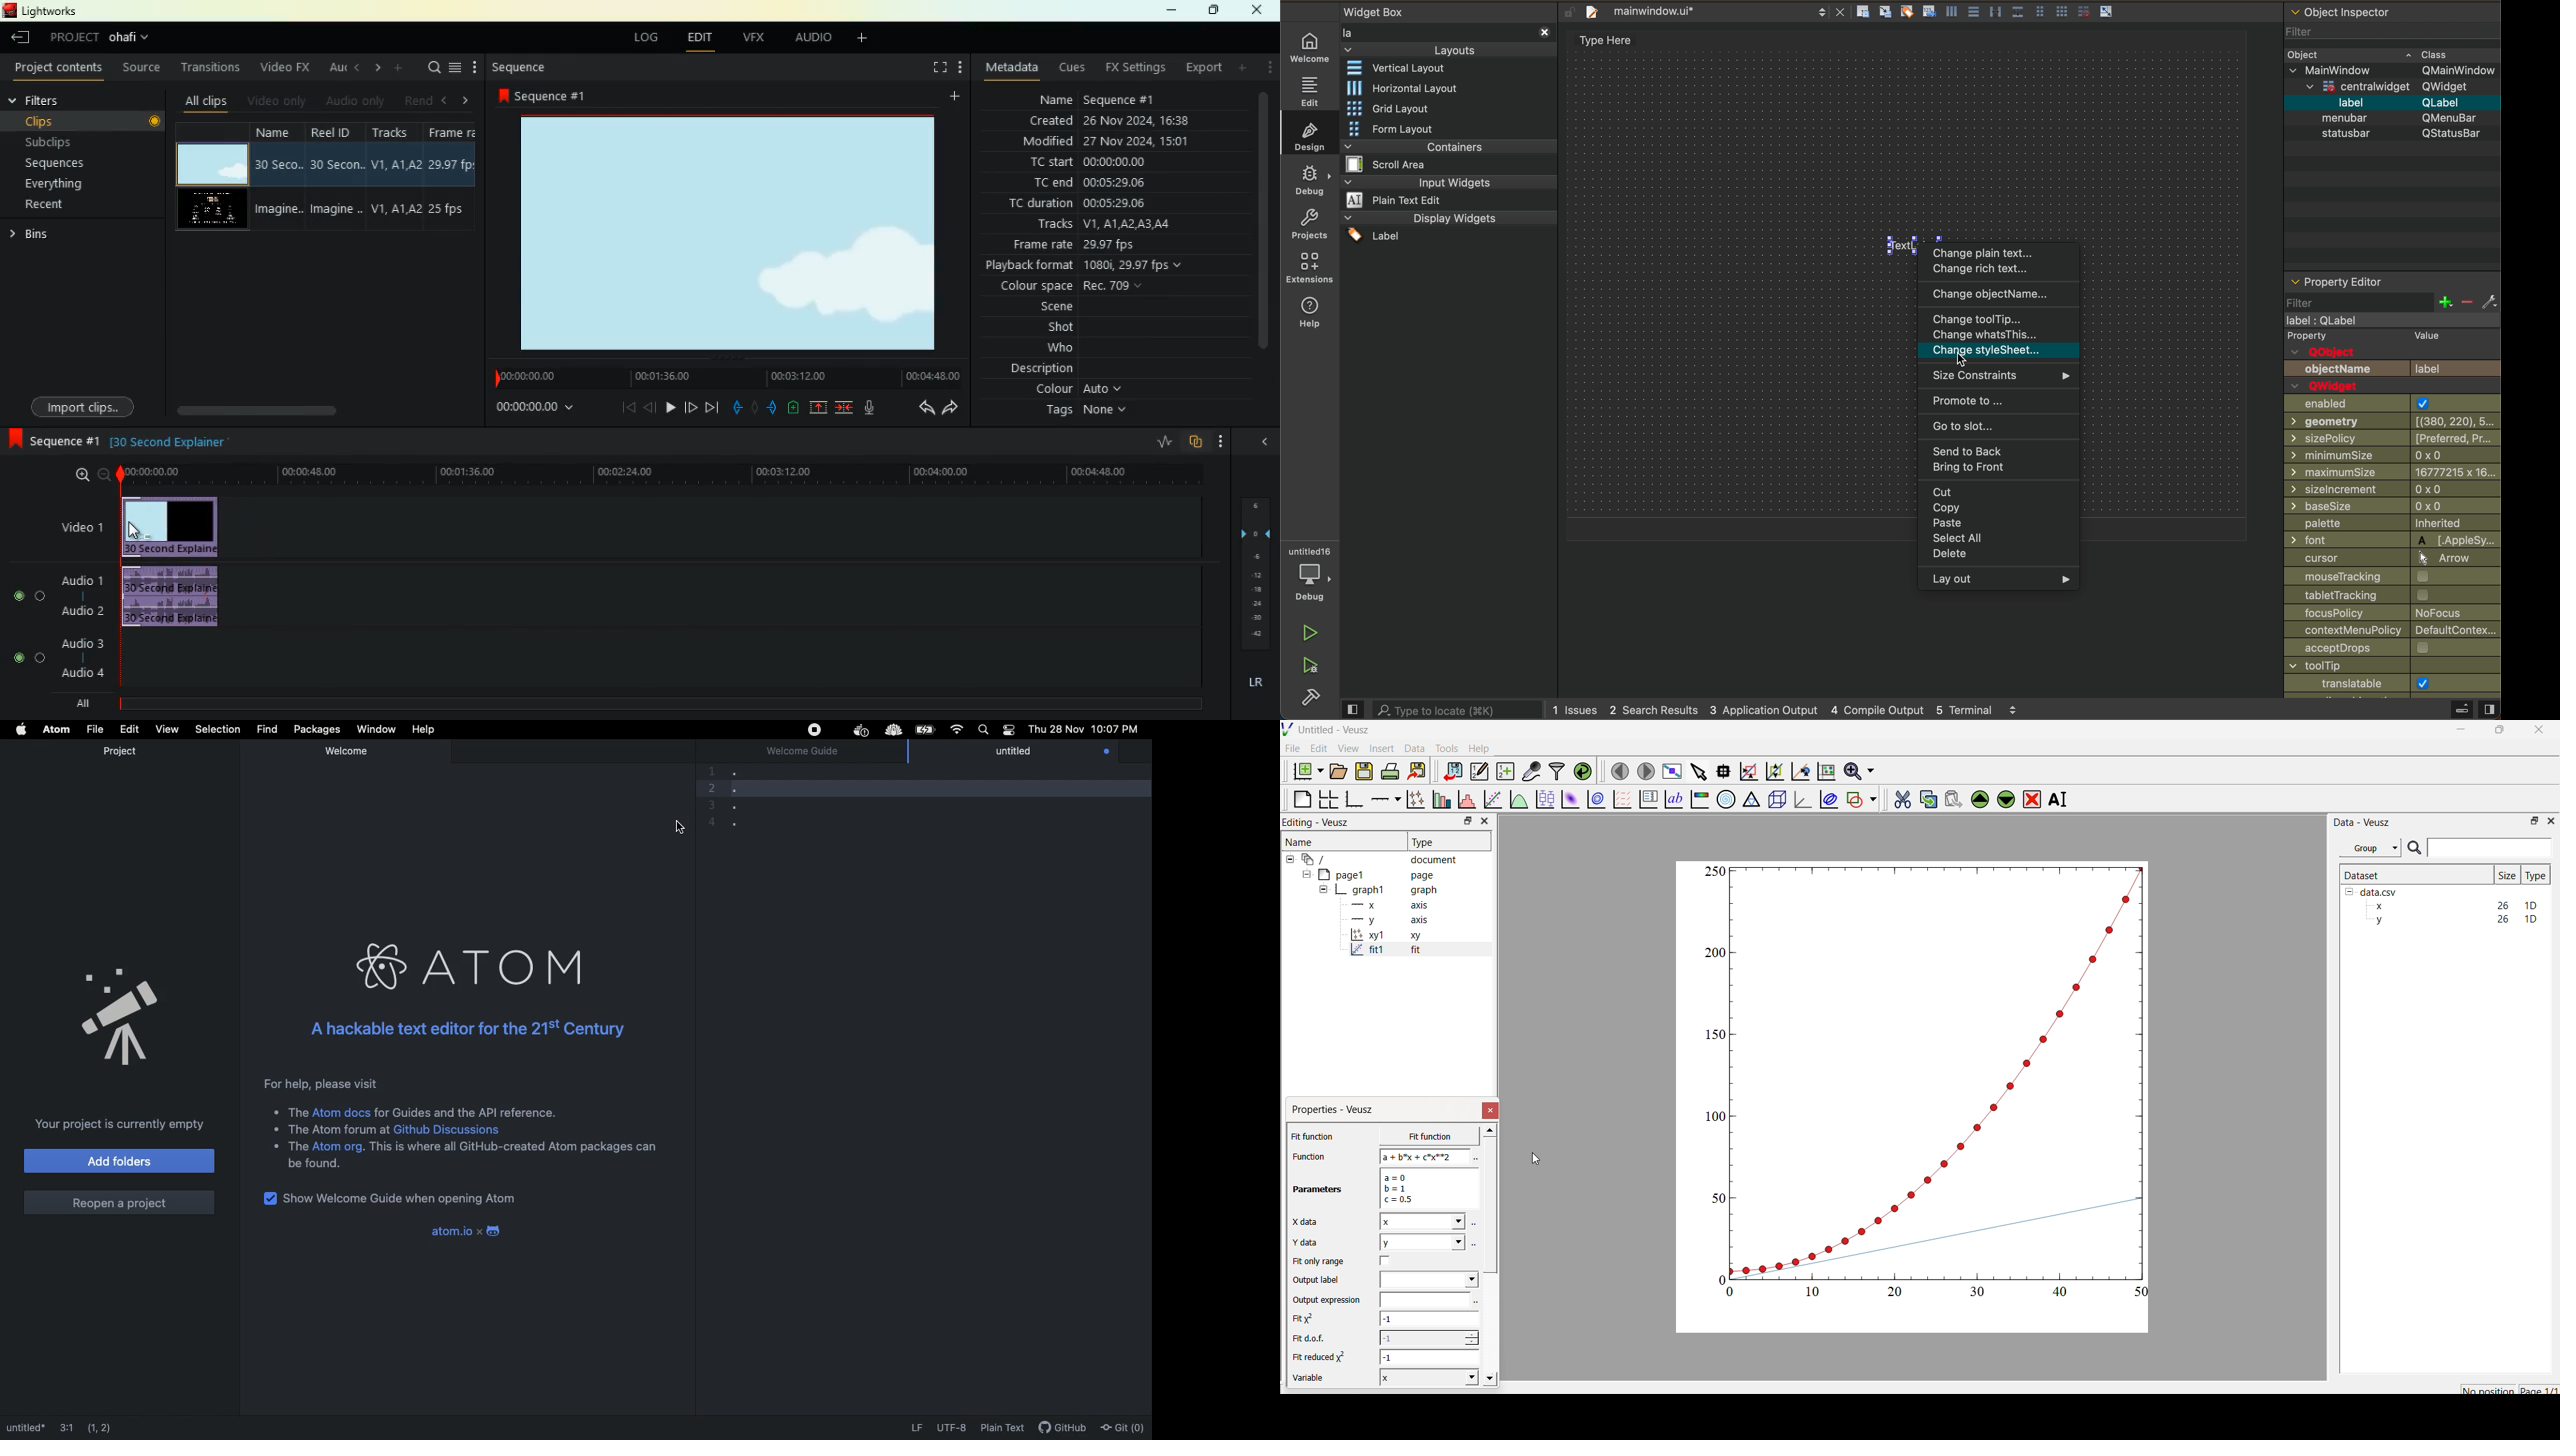 This screenshot has height=1456, width=2576. Describe the element at coordinates (808, 37) in the screenshot. I see `audio` at that location.